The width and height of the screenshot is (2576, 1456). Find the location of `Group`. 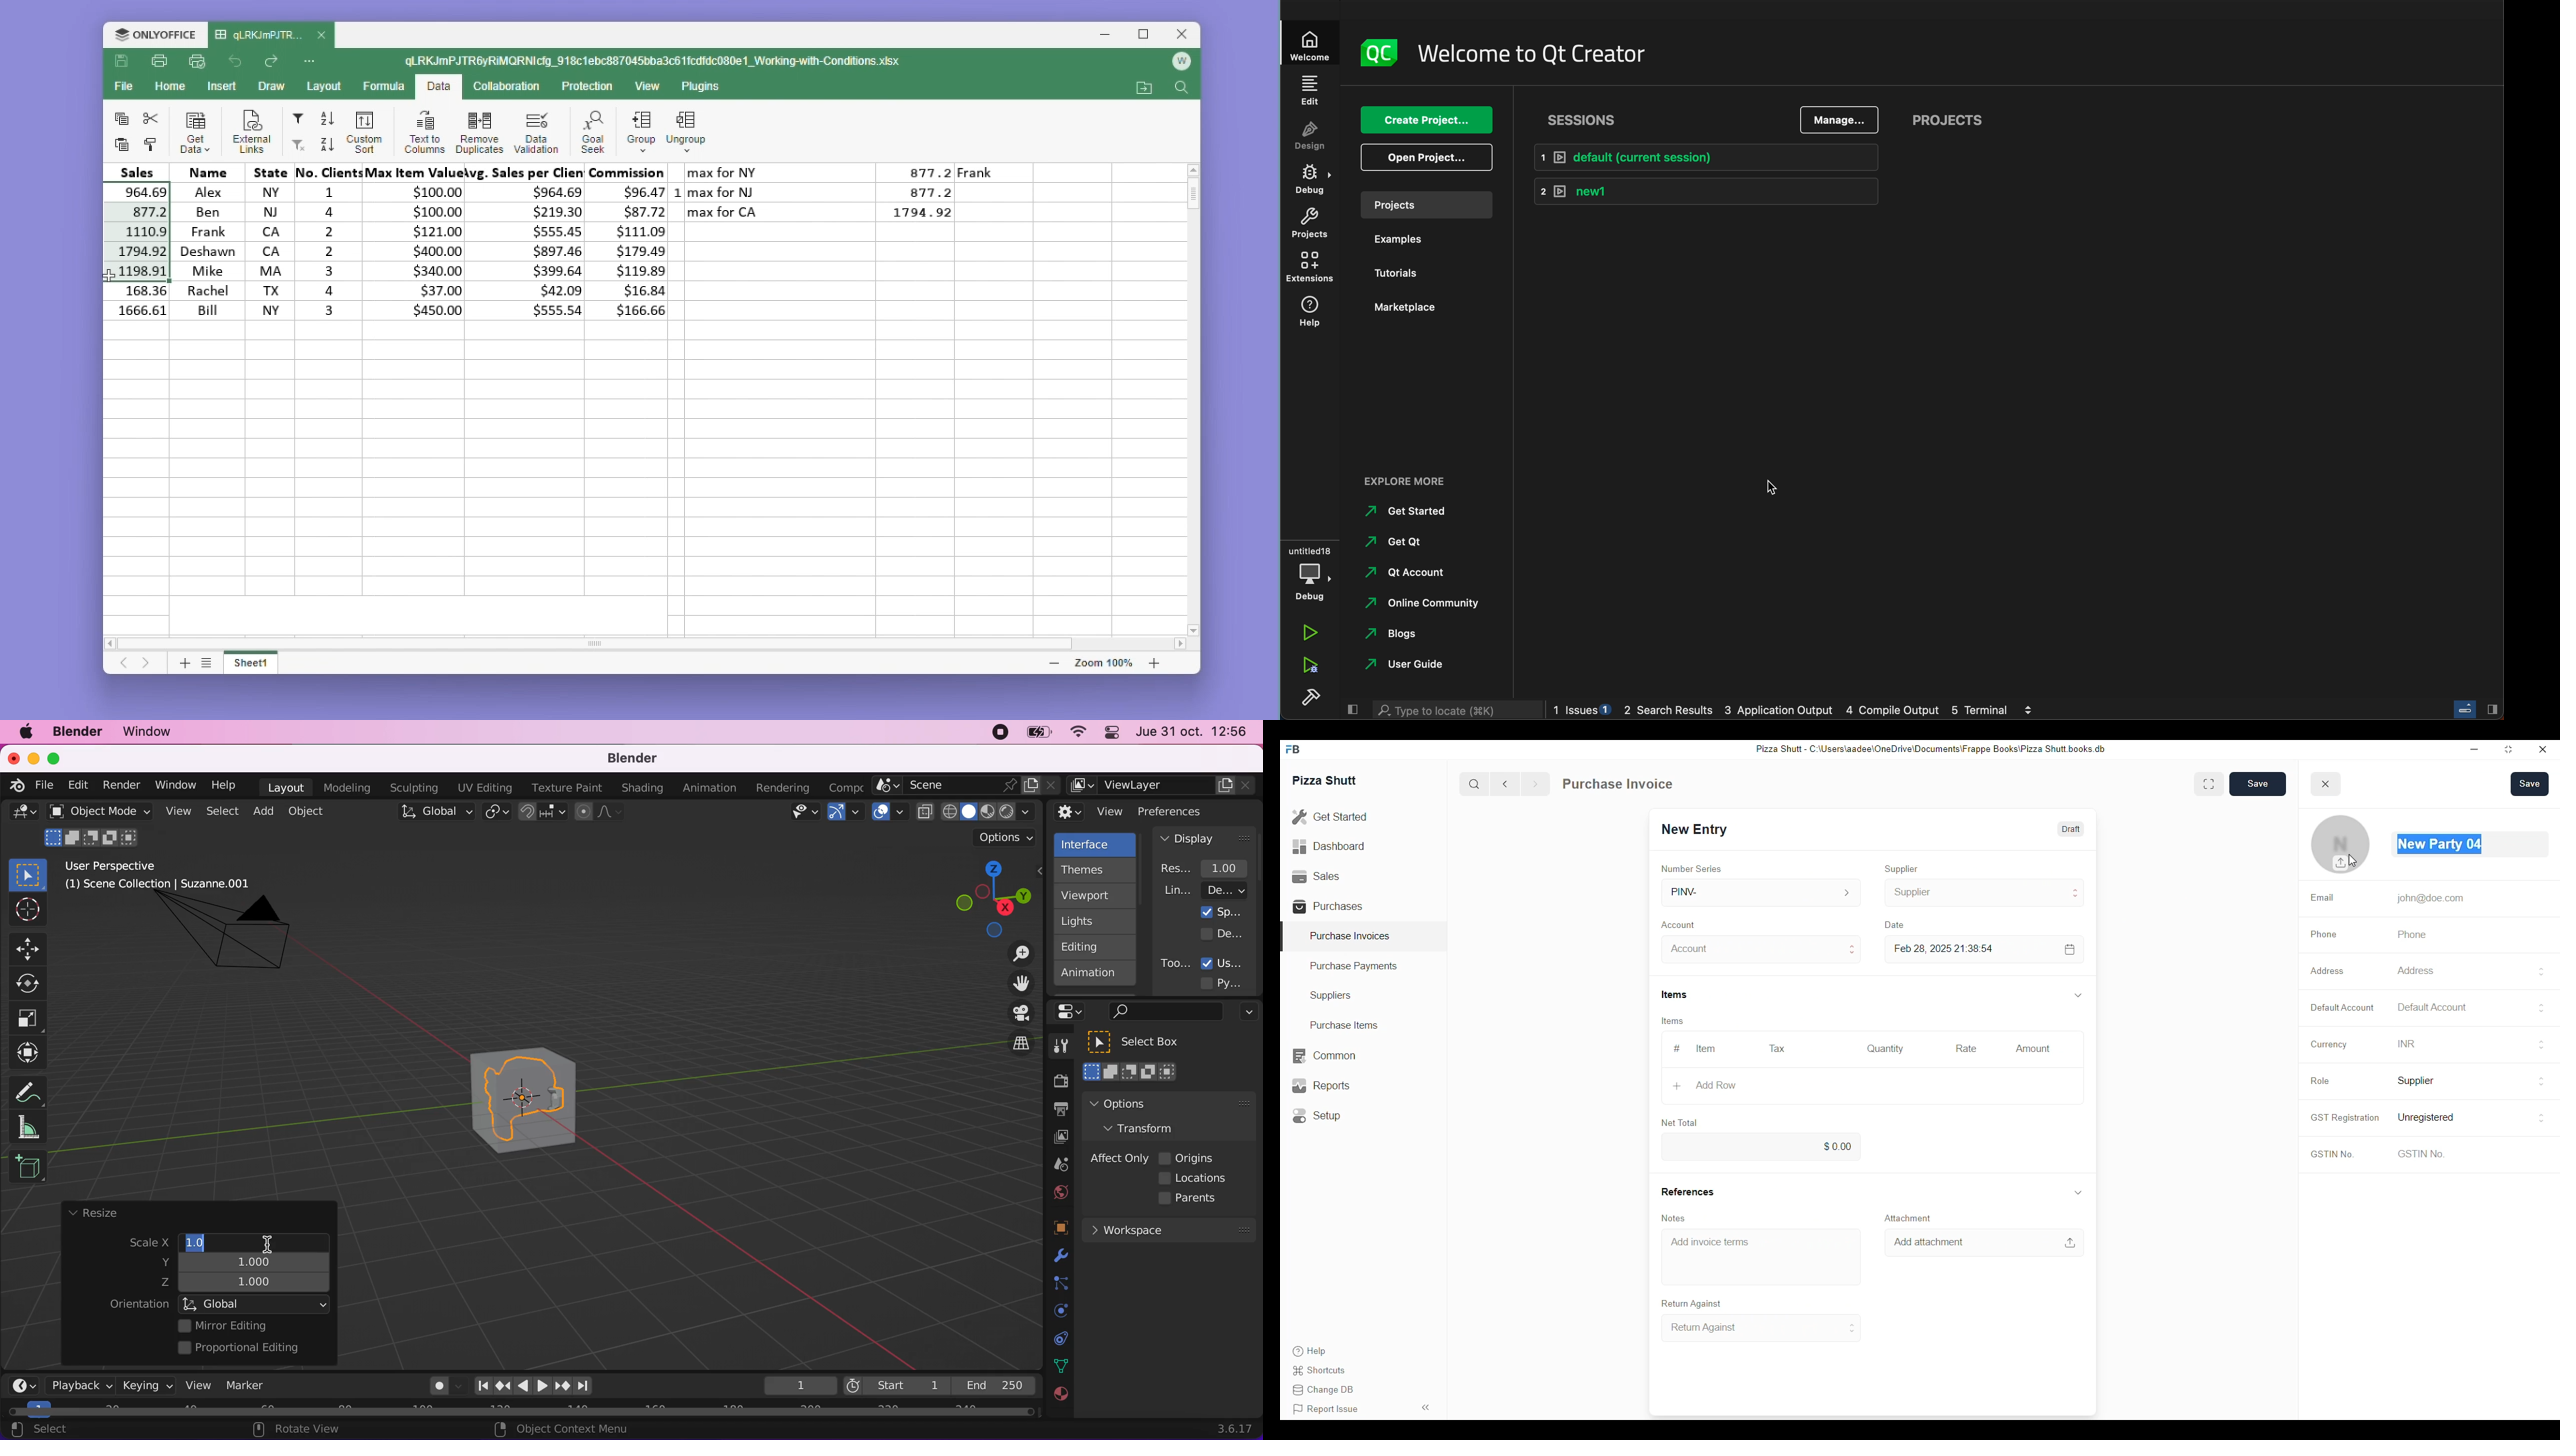

Group is located at coordinates (640, 132).